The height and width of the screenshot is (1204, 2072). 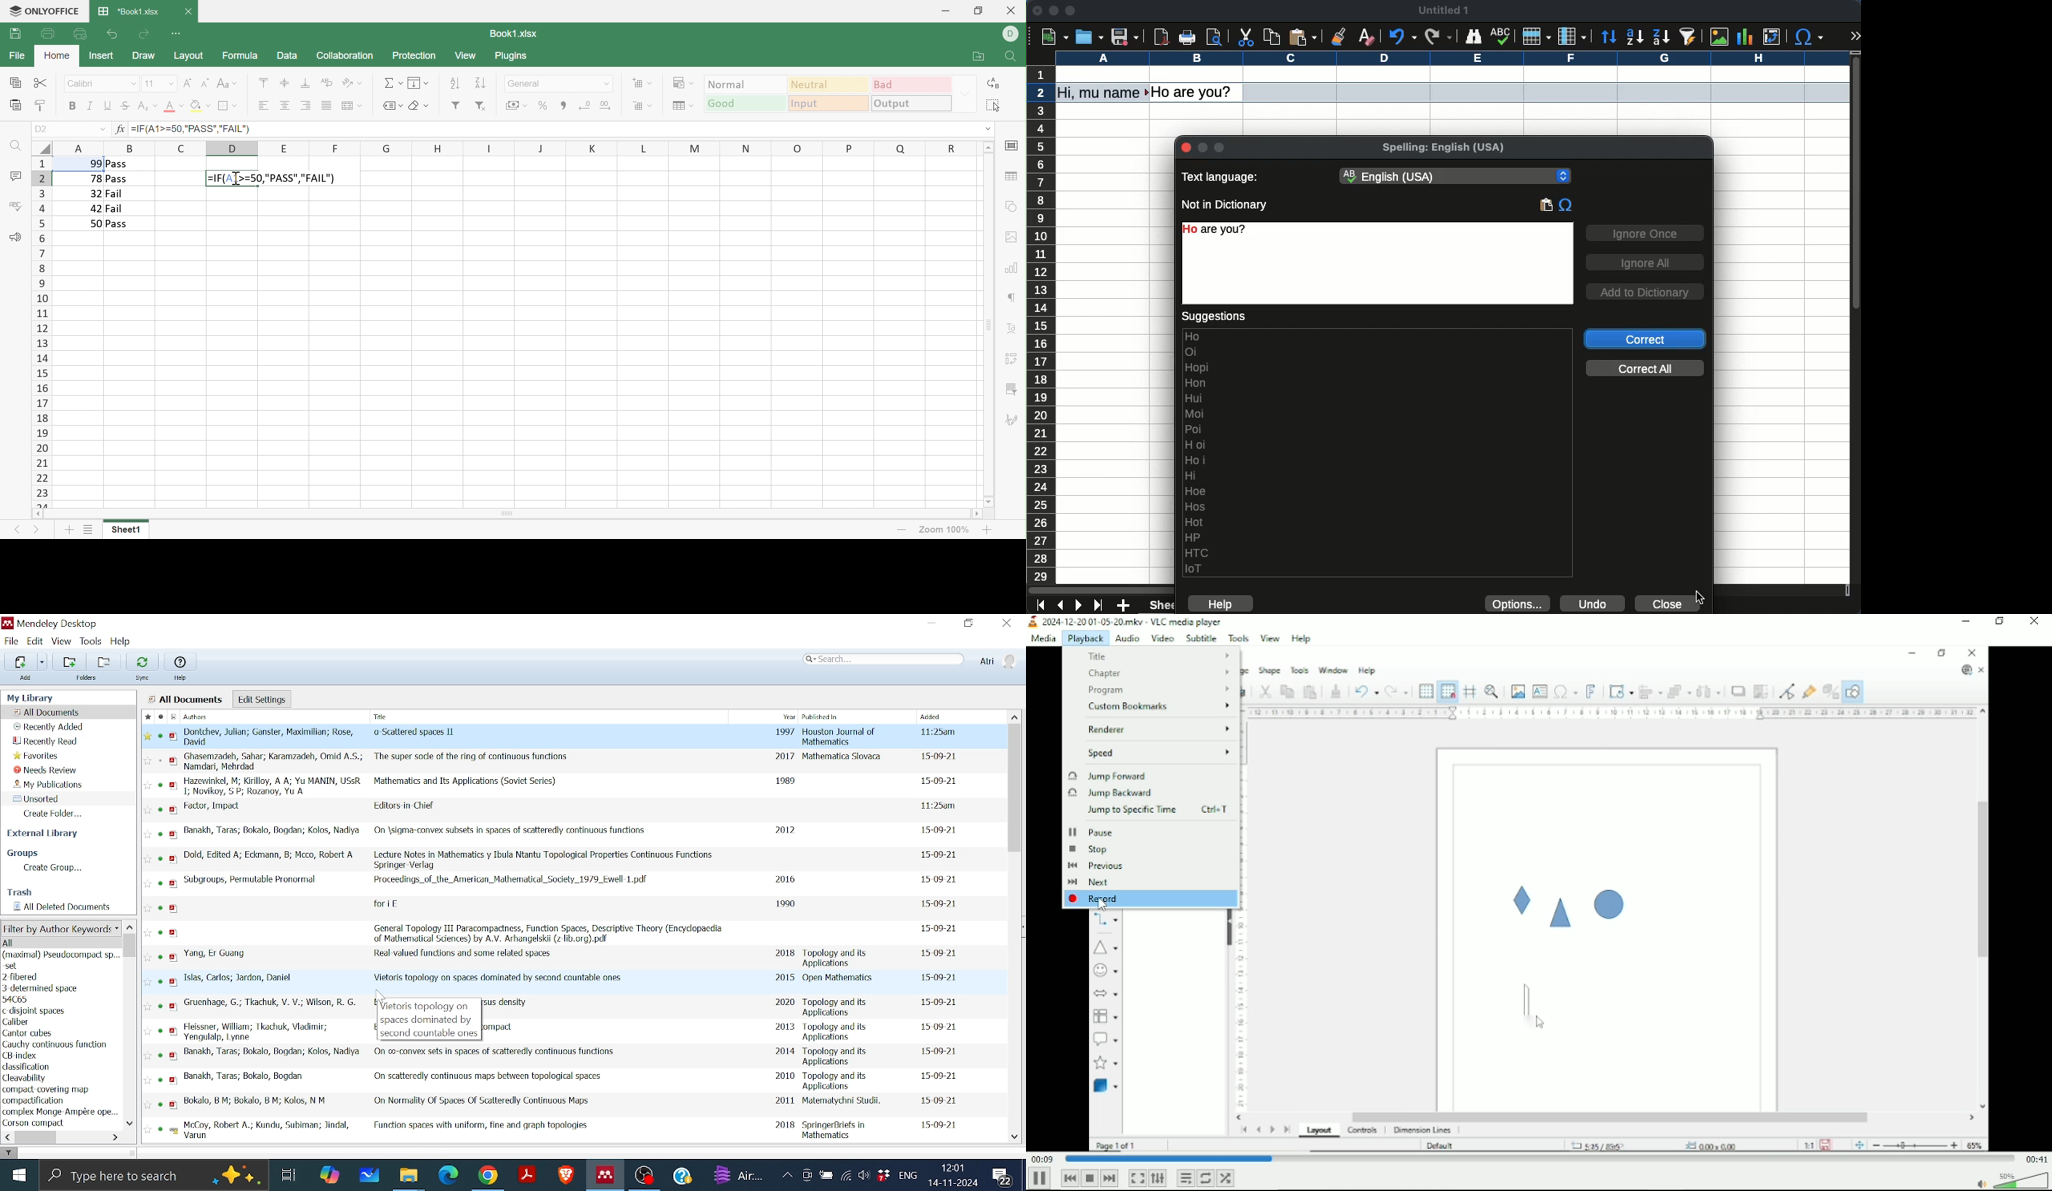 What do you see at coordinates (326, 83) in the screenshot?
I see `Wrap text` at bounding box center [326, 83].